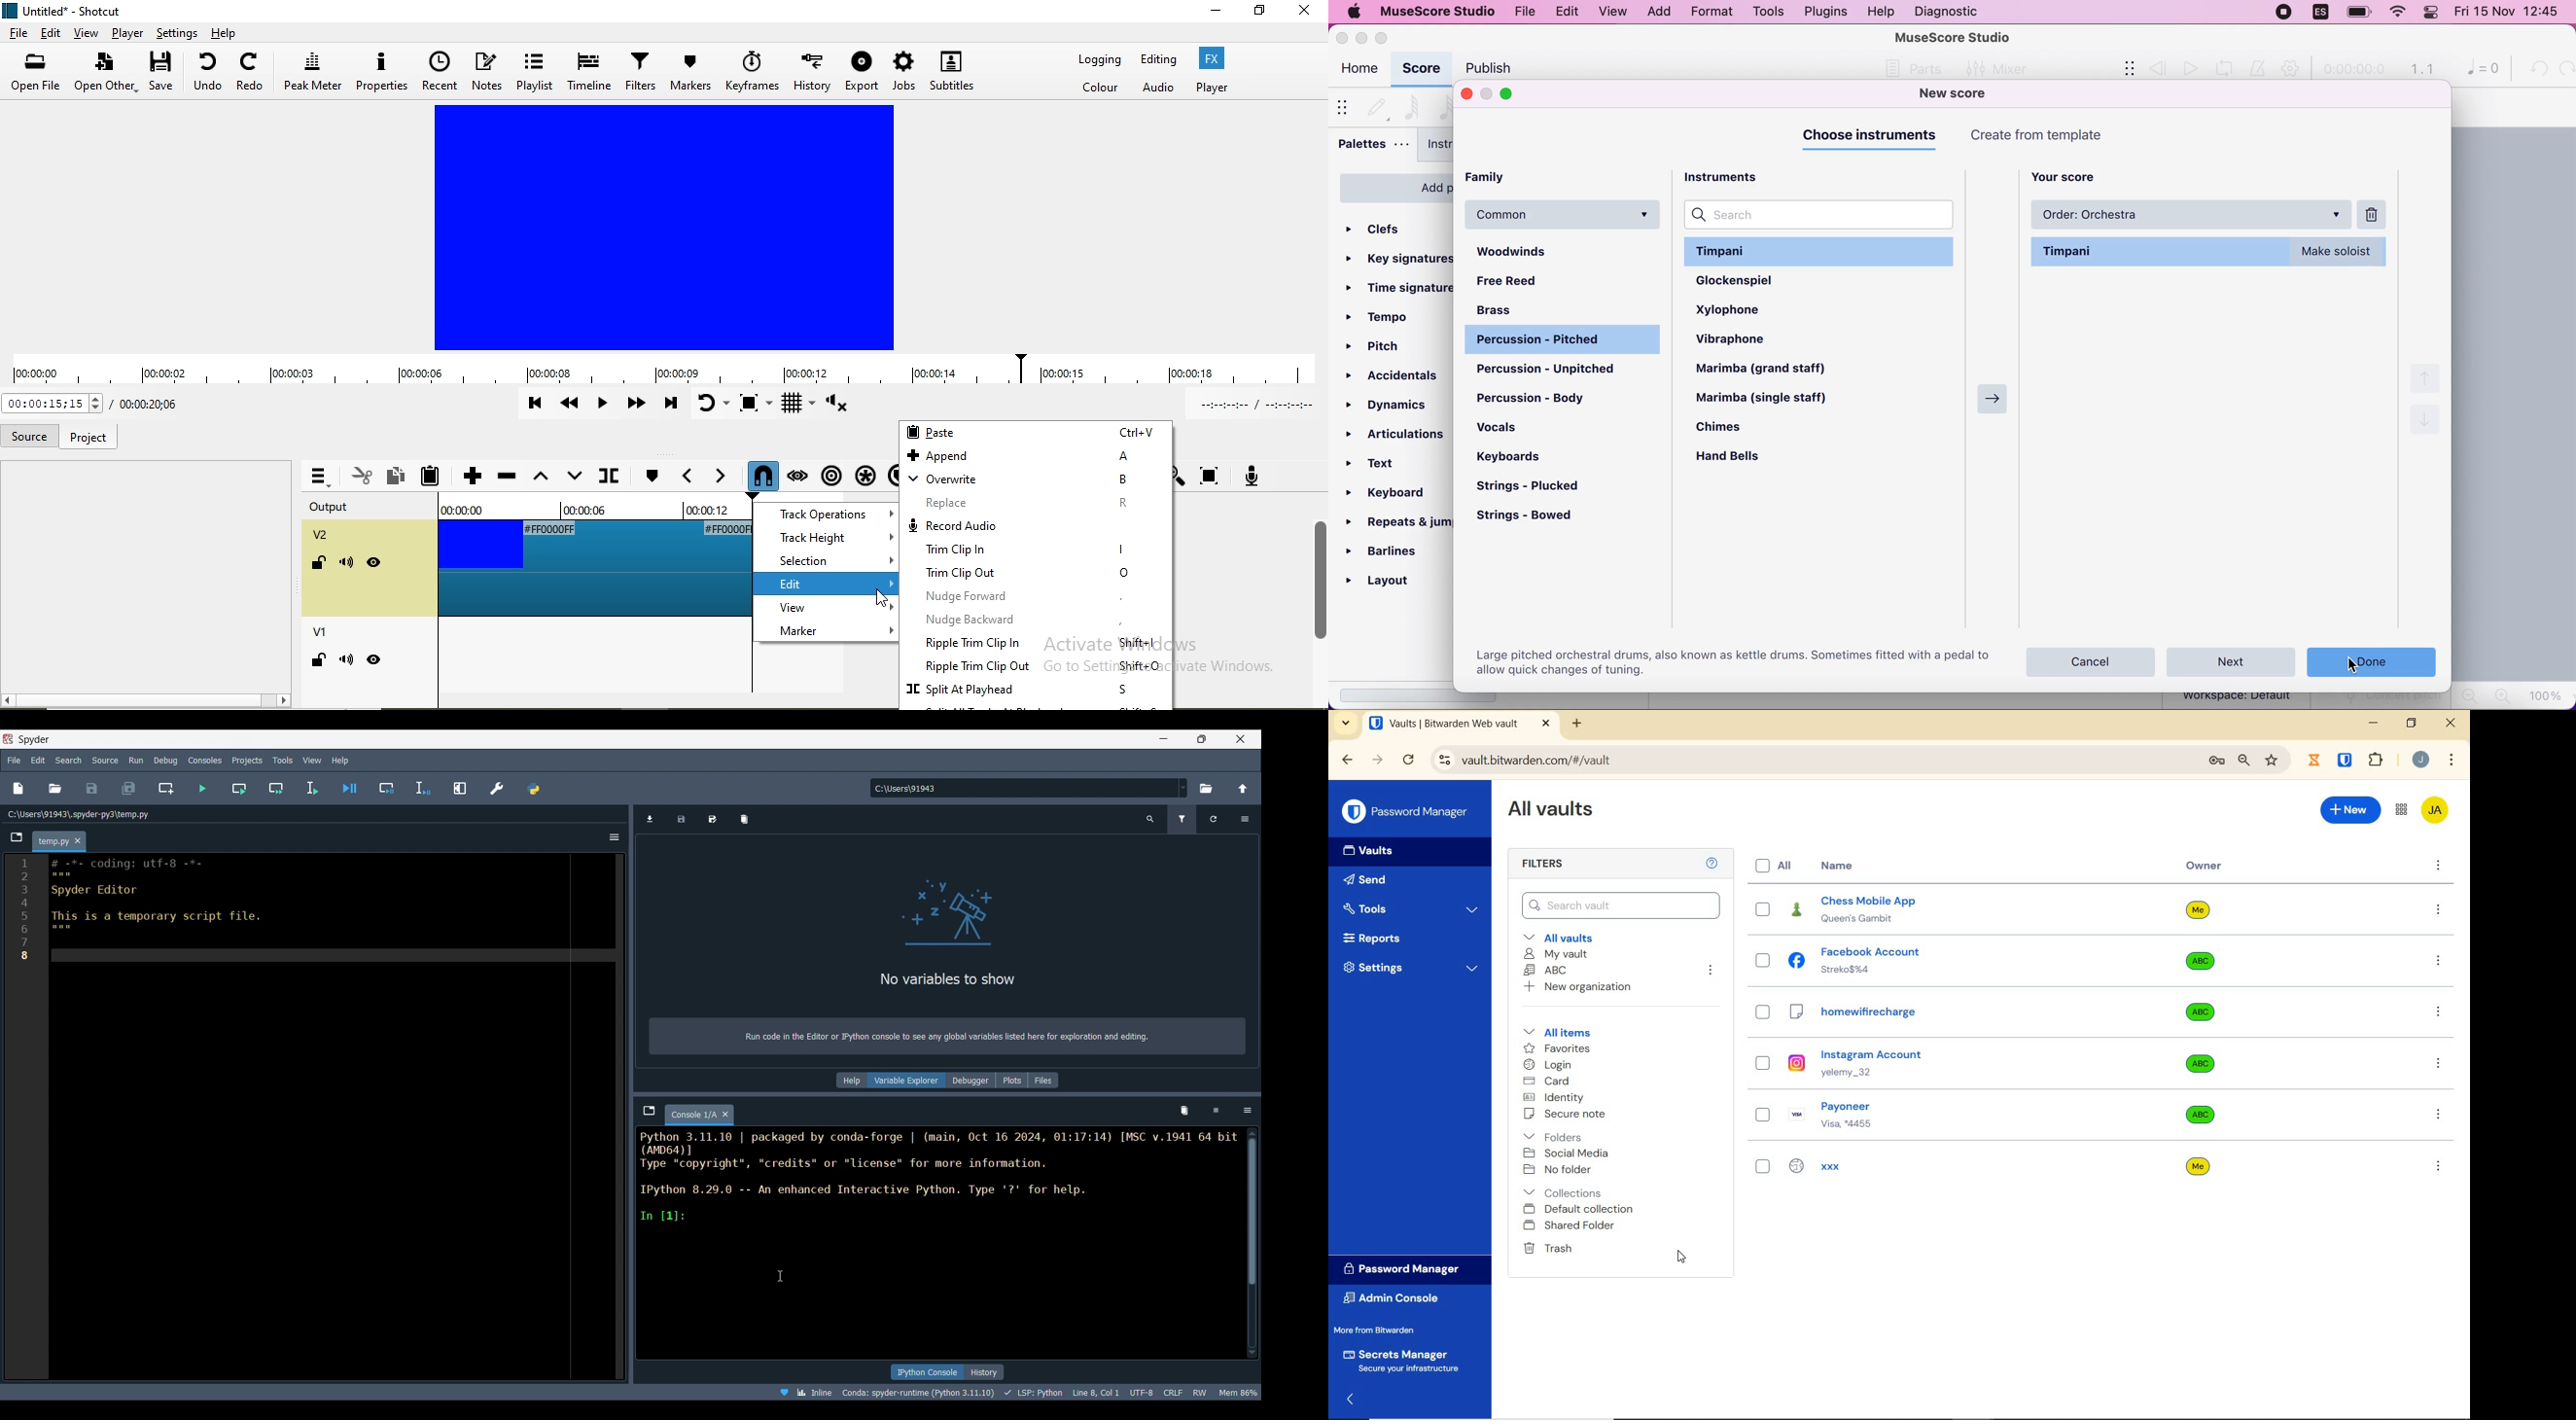 Image resolution: width=2576 pixels, height=1428 pixels. Describe the element at coordinates (851, 1081) in the screenshot. I see `Help` at that location.